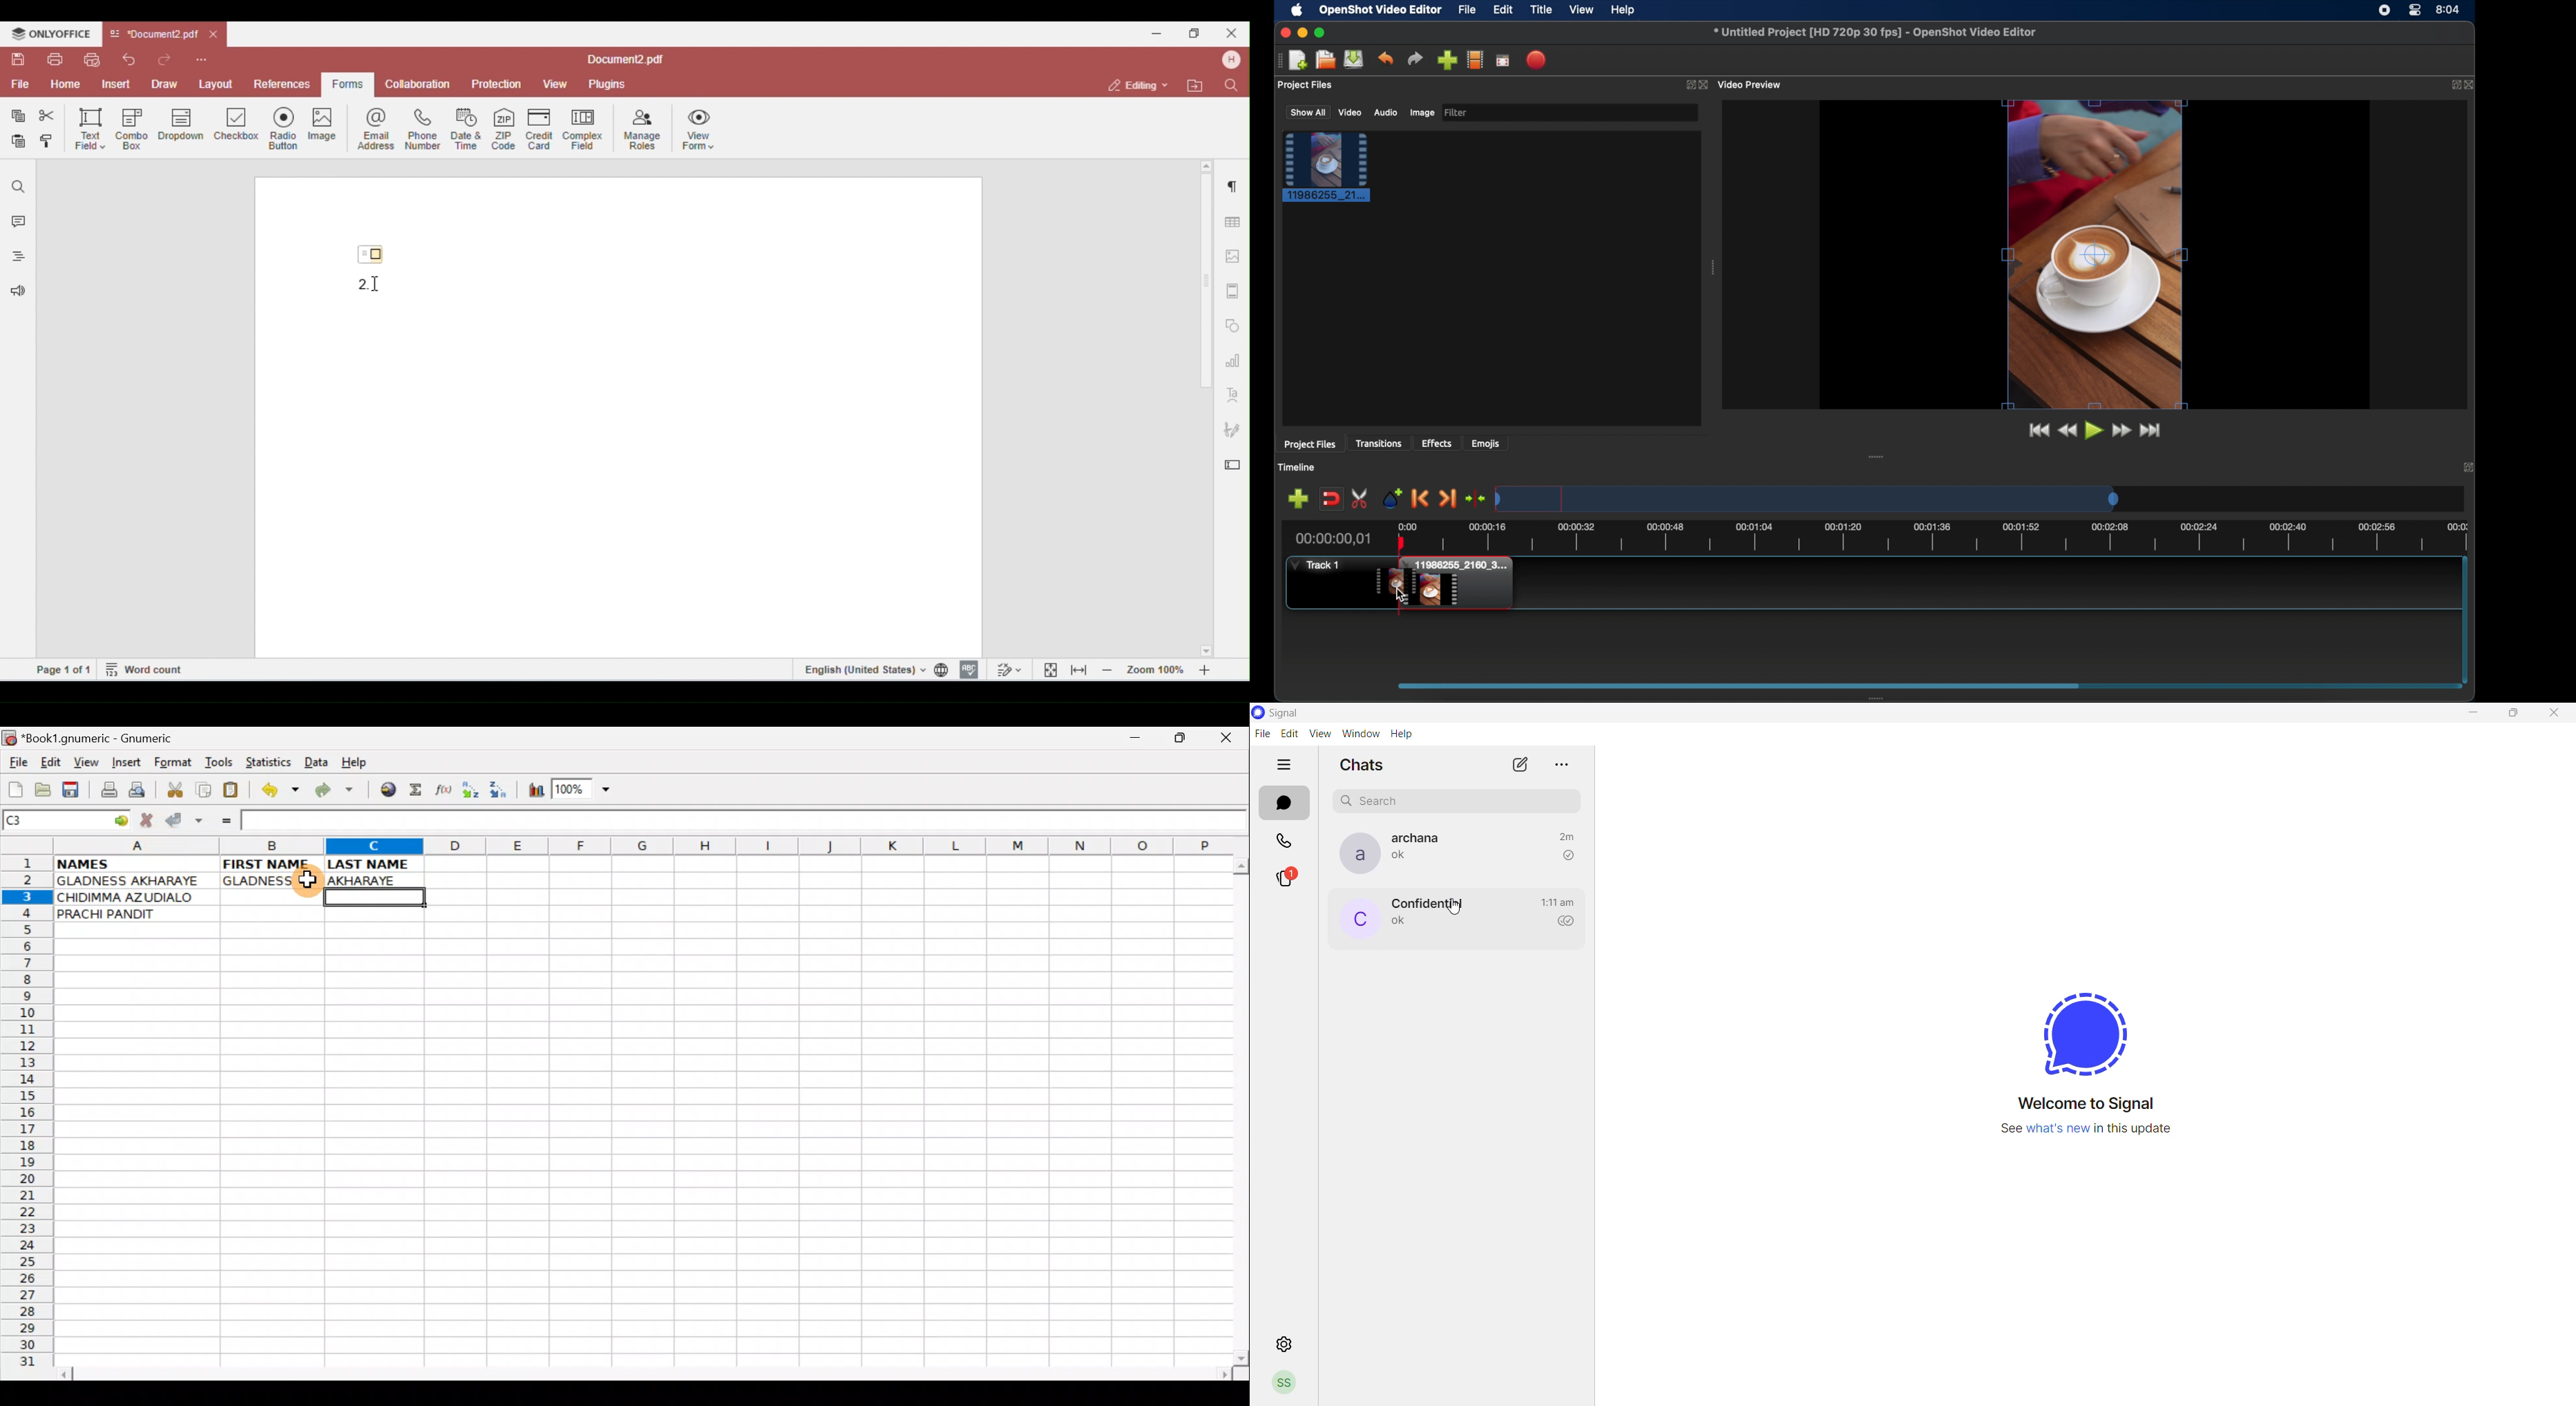 This screenshot has height=1428, width=2576. What do you see at coordinates (1875, 31) in the screenshot?
I see `file name` at bounding box center [1875, 31].